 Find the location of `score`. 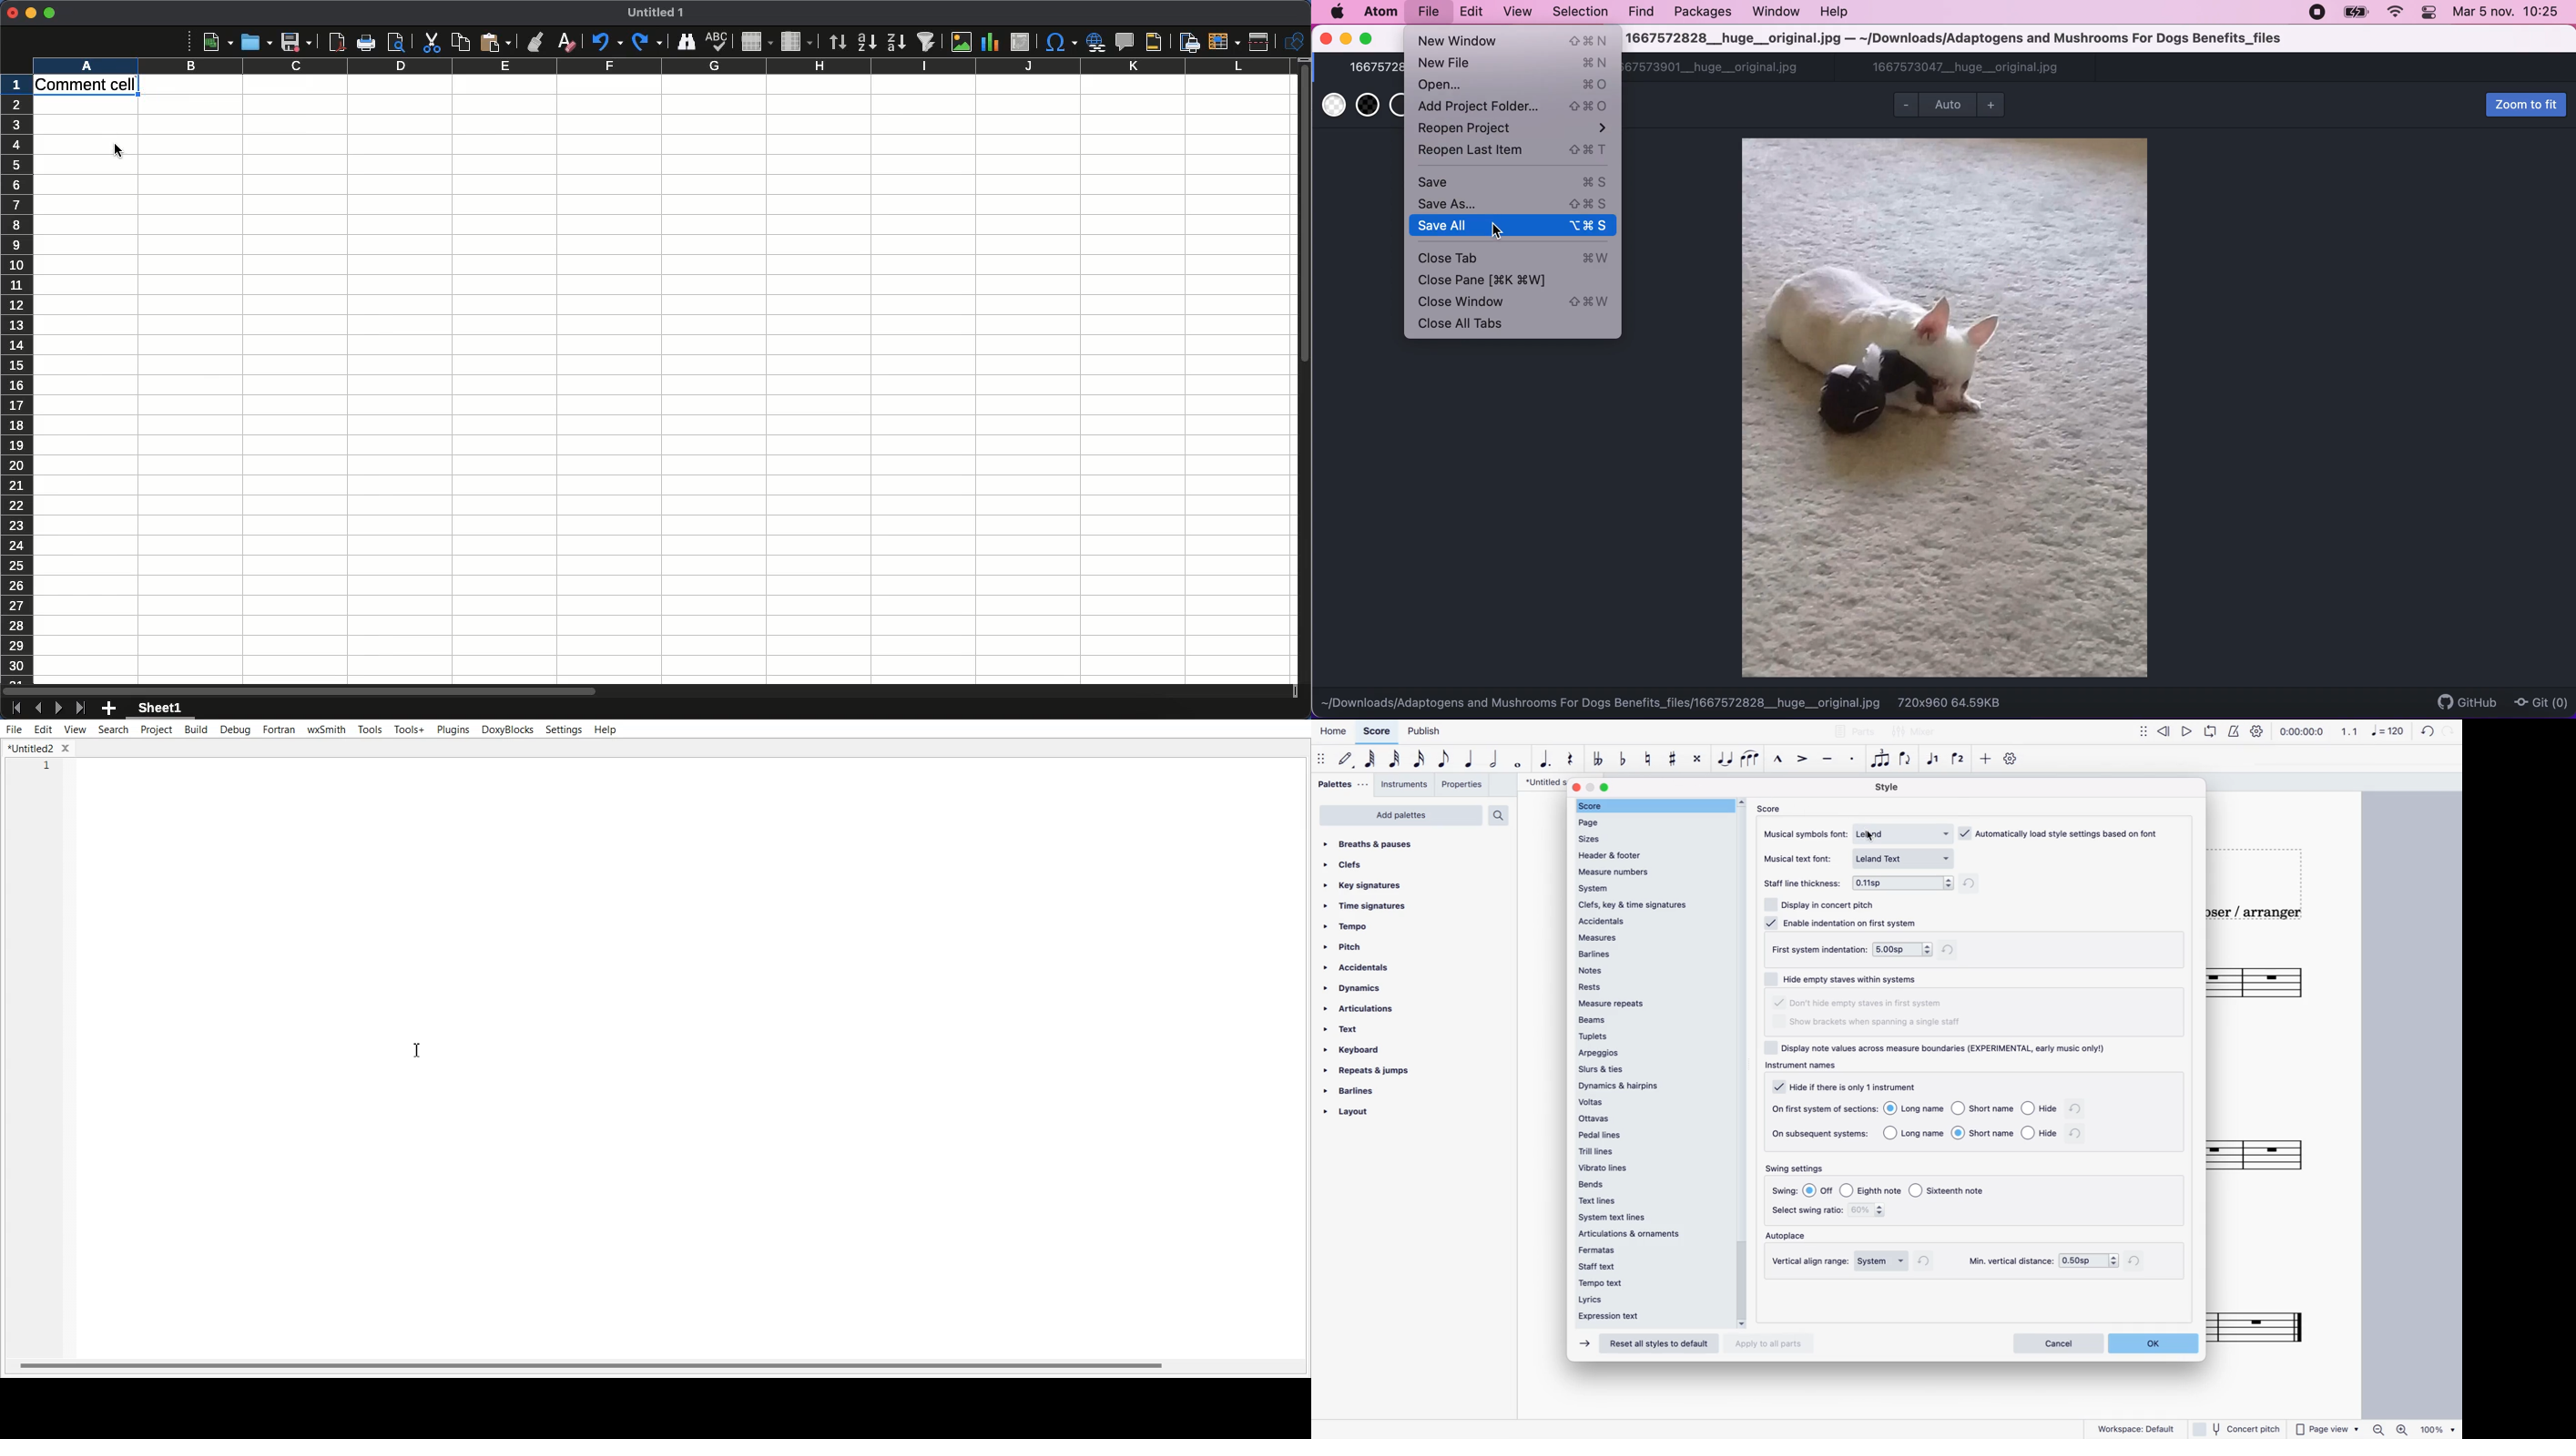

score is located at coordinates (2275, 1161).